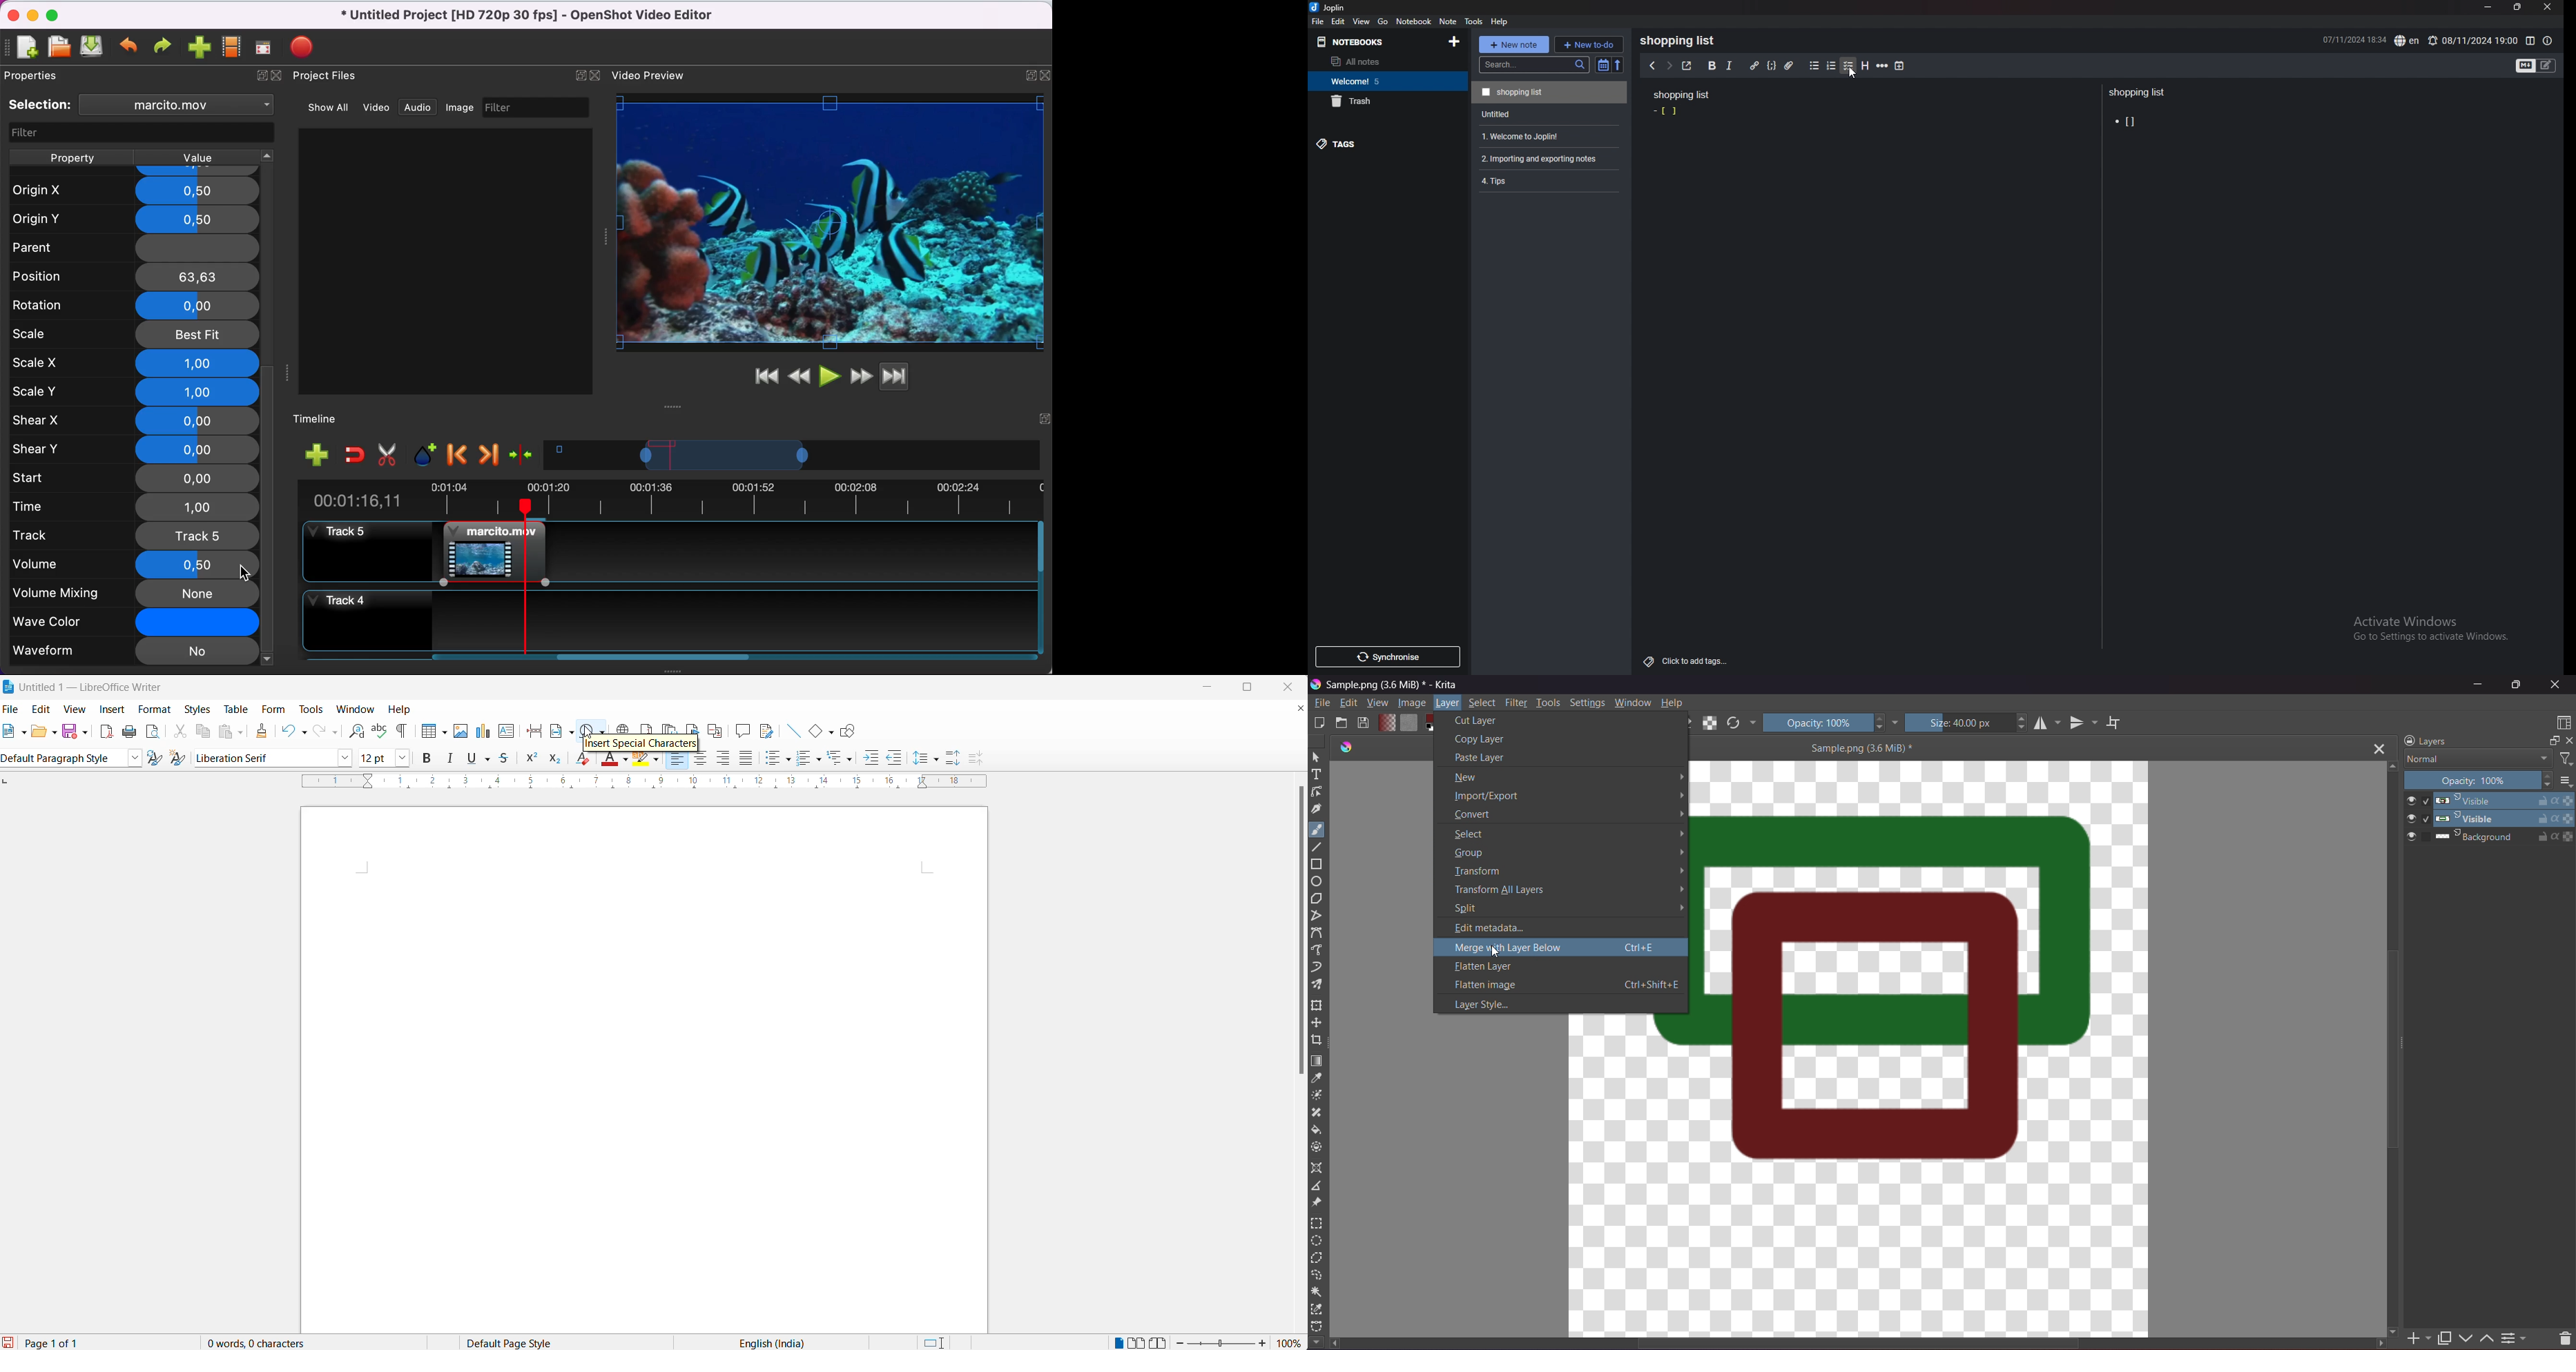  What do you see at coordinates (2139, 93) in the screenshot?
I see `Shopping list` at bounding box center [2139, 93].